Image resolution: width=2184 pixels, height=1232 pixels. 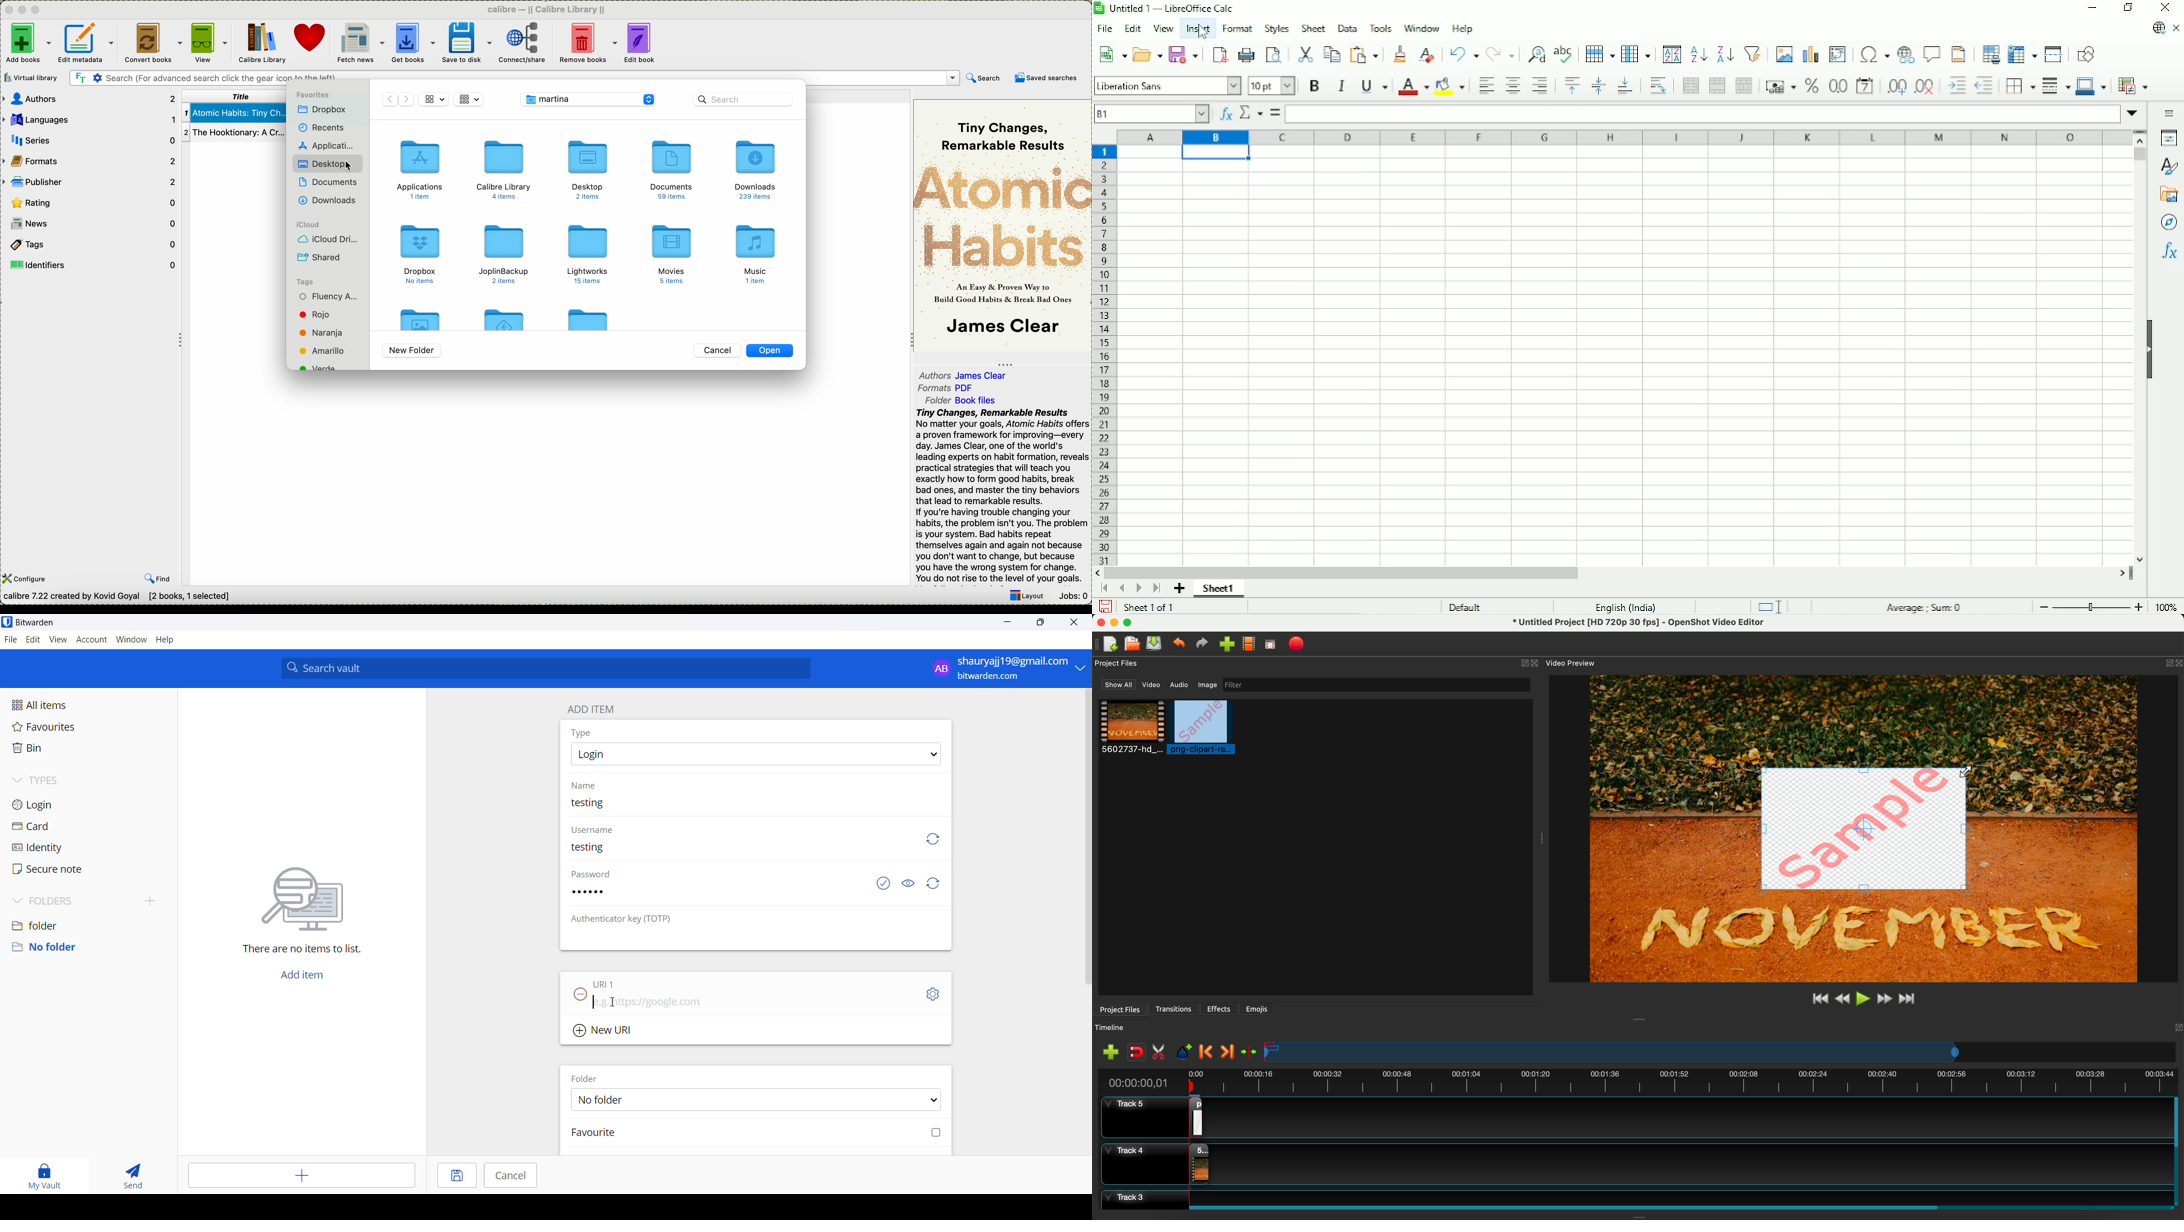 I want to click on Zoom out/in, so click(x=2092, y=604).